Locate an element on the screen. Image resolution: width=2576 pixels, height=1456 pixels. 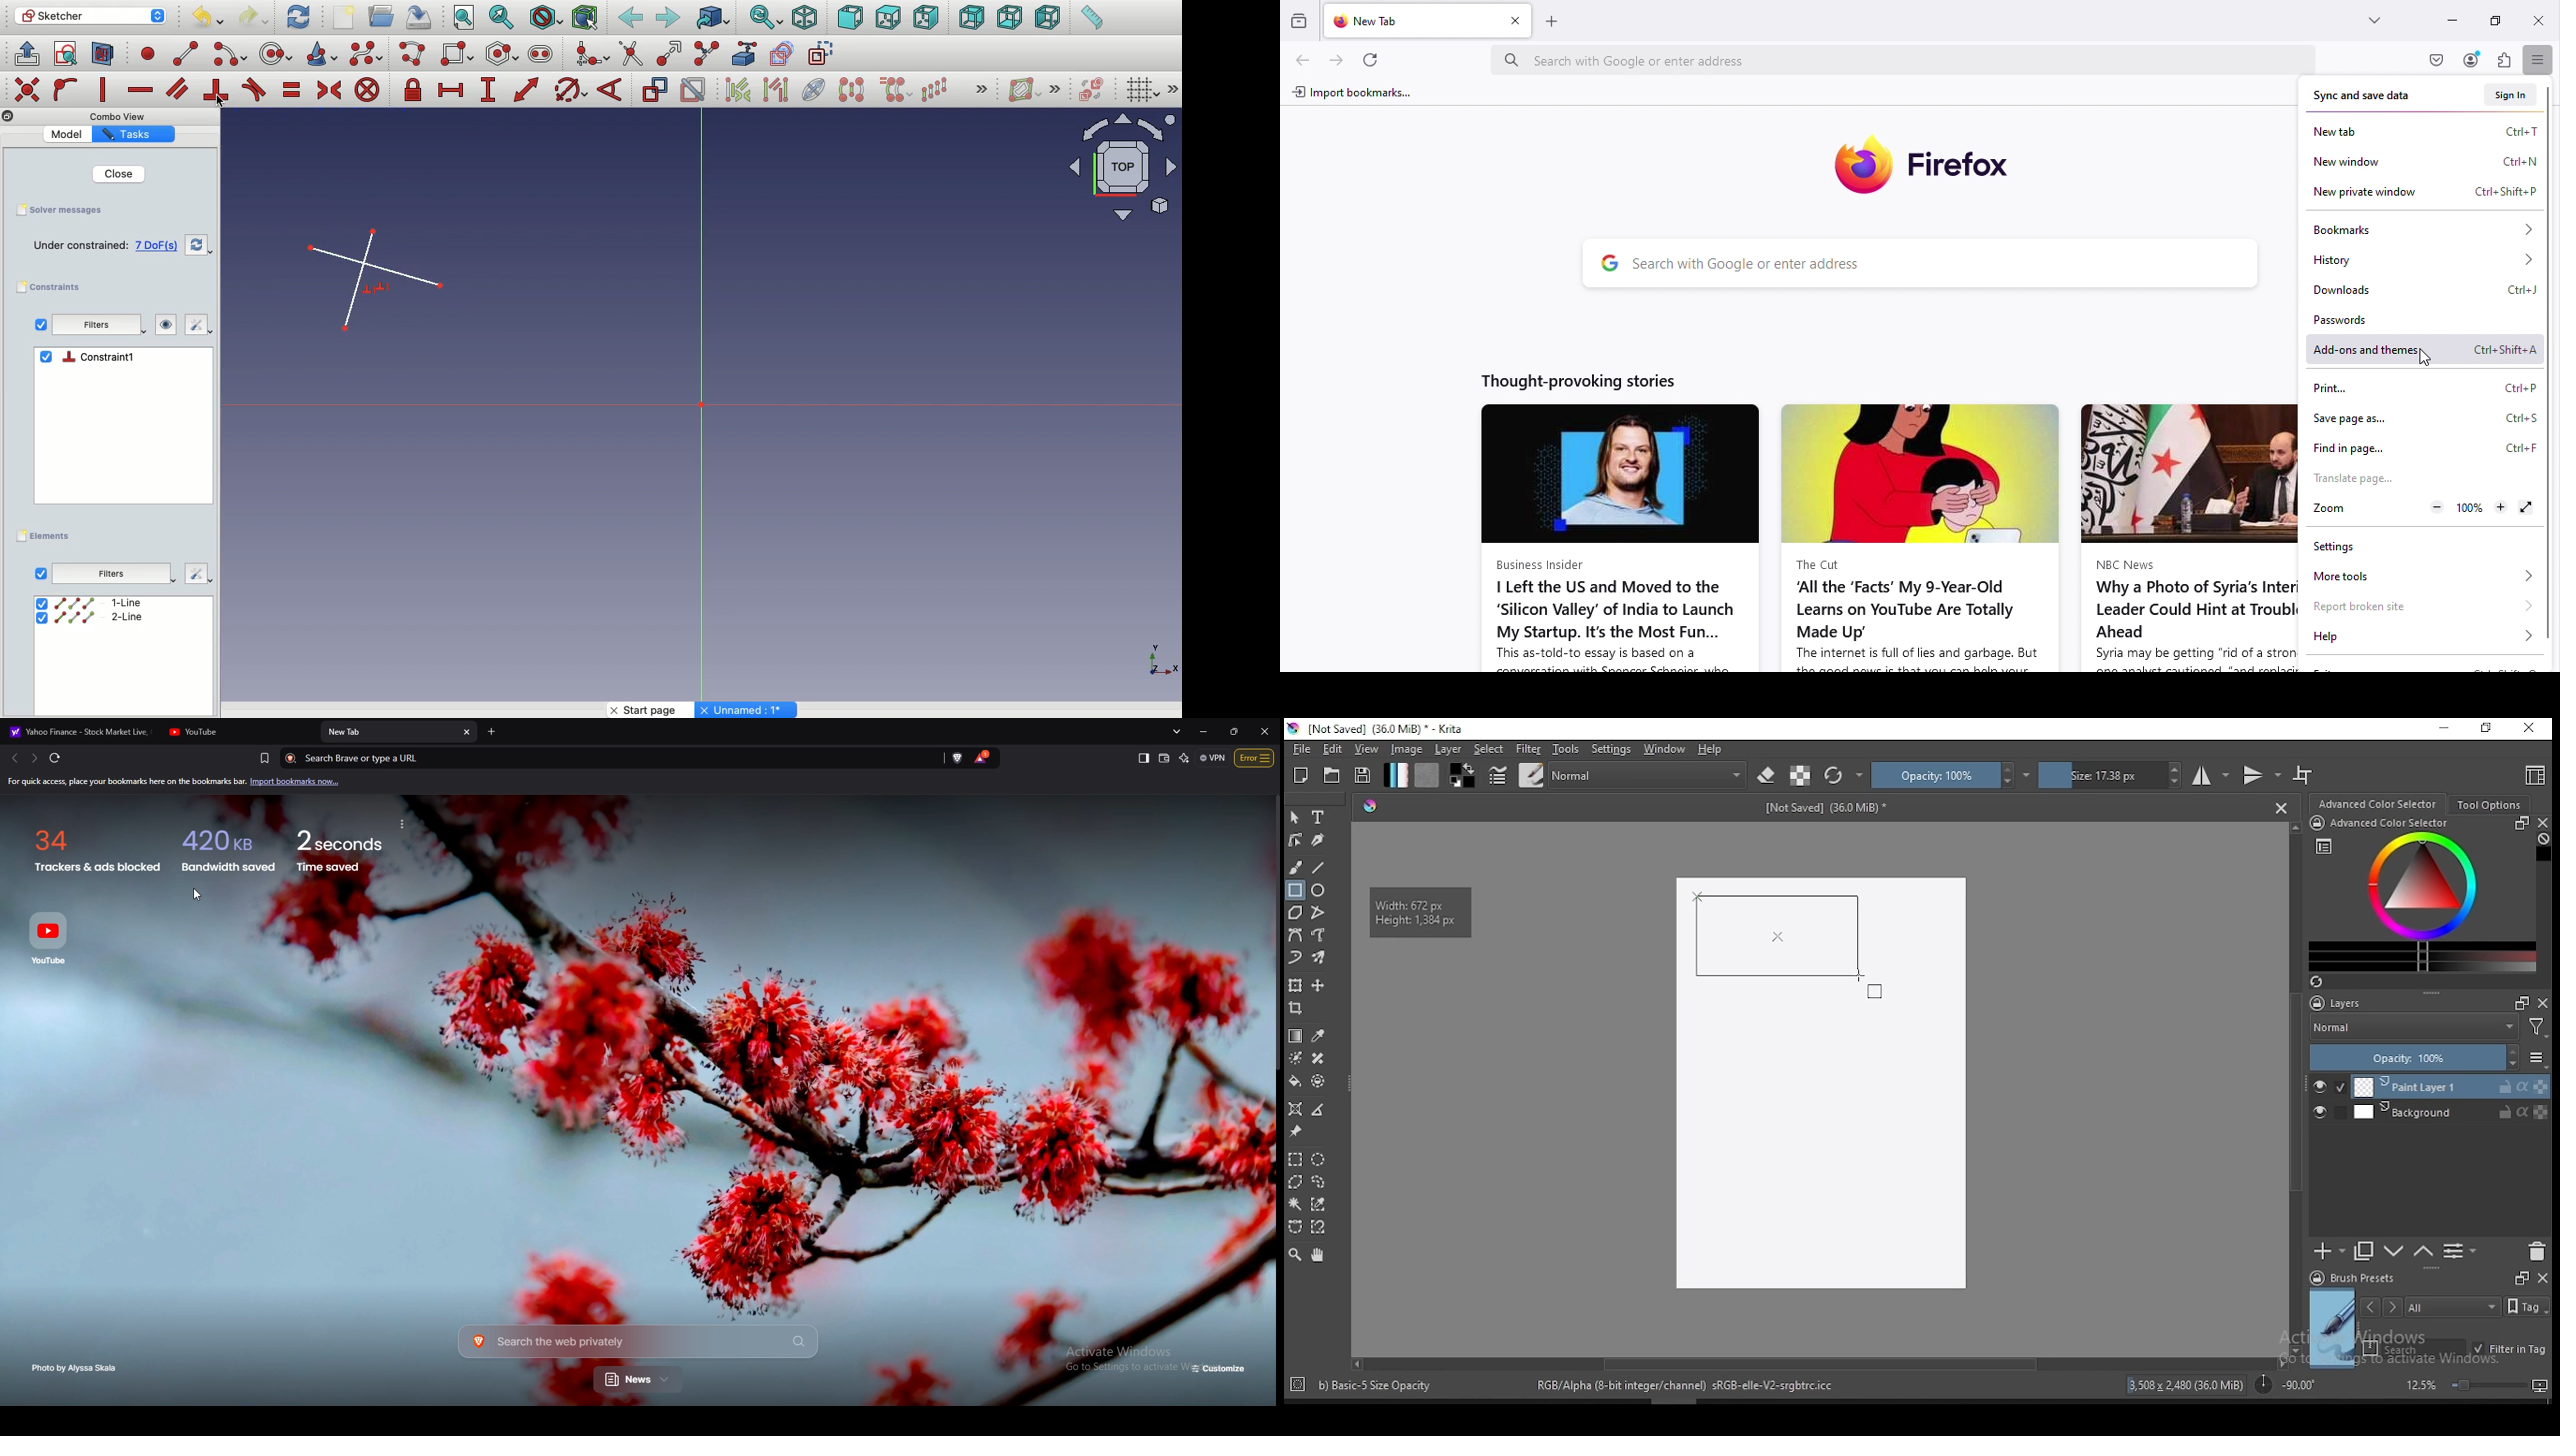
icon and file name is located at coordinates (1379, 729).